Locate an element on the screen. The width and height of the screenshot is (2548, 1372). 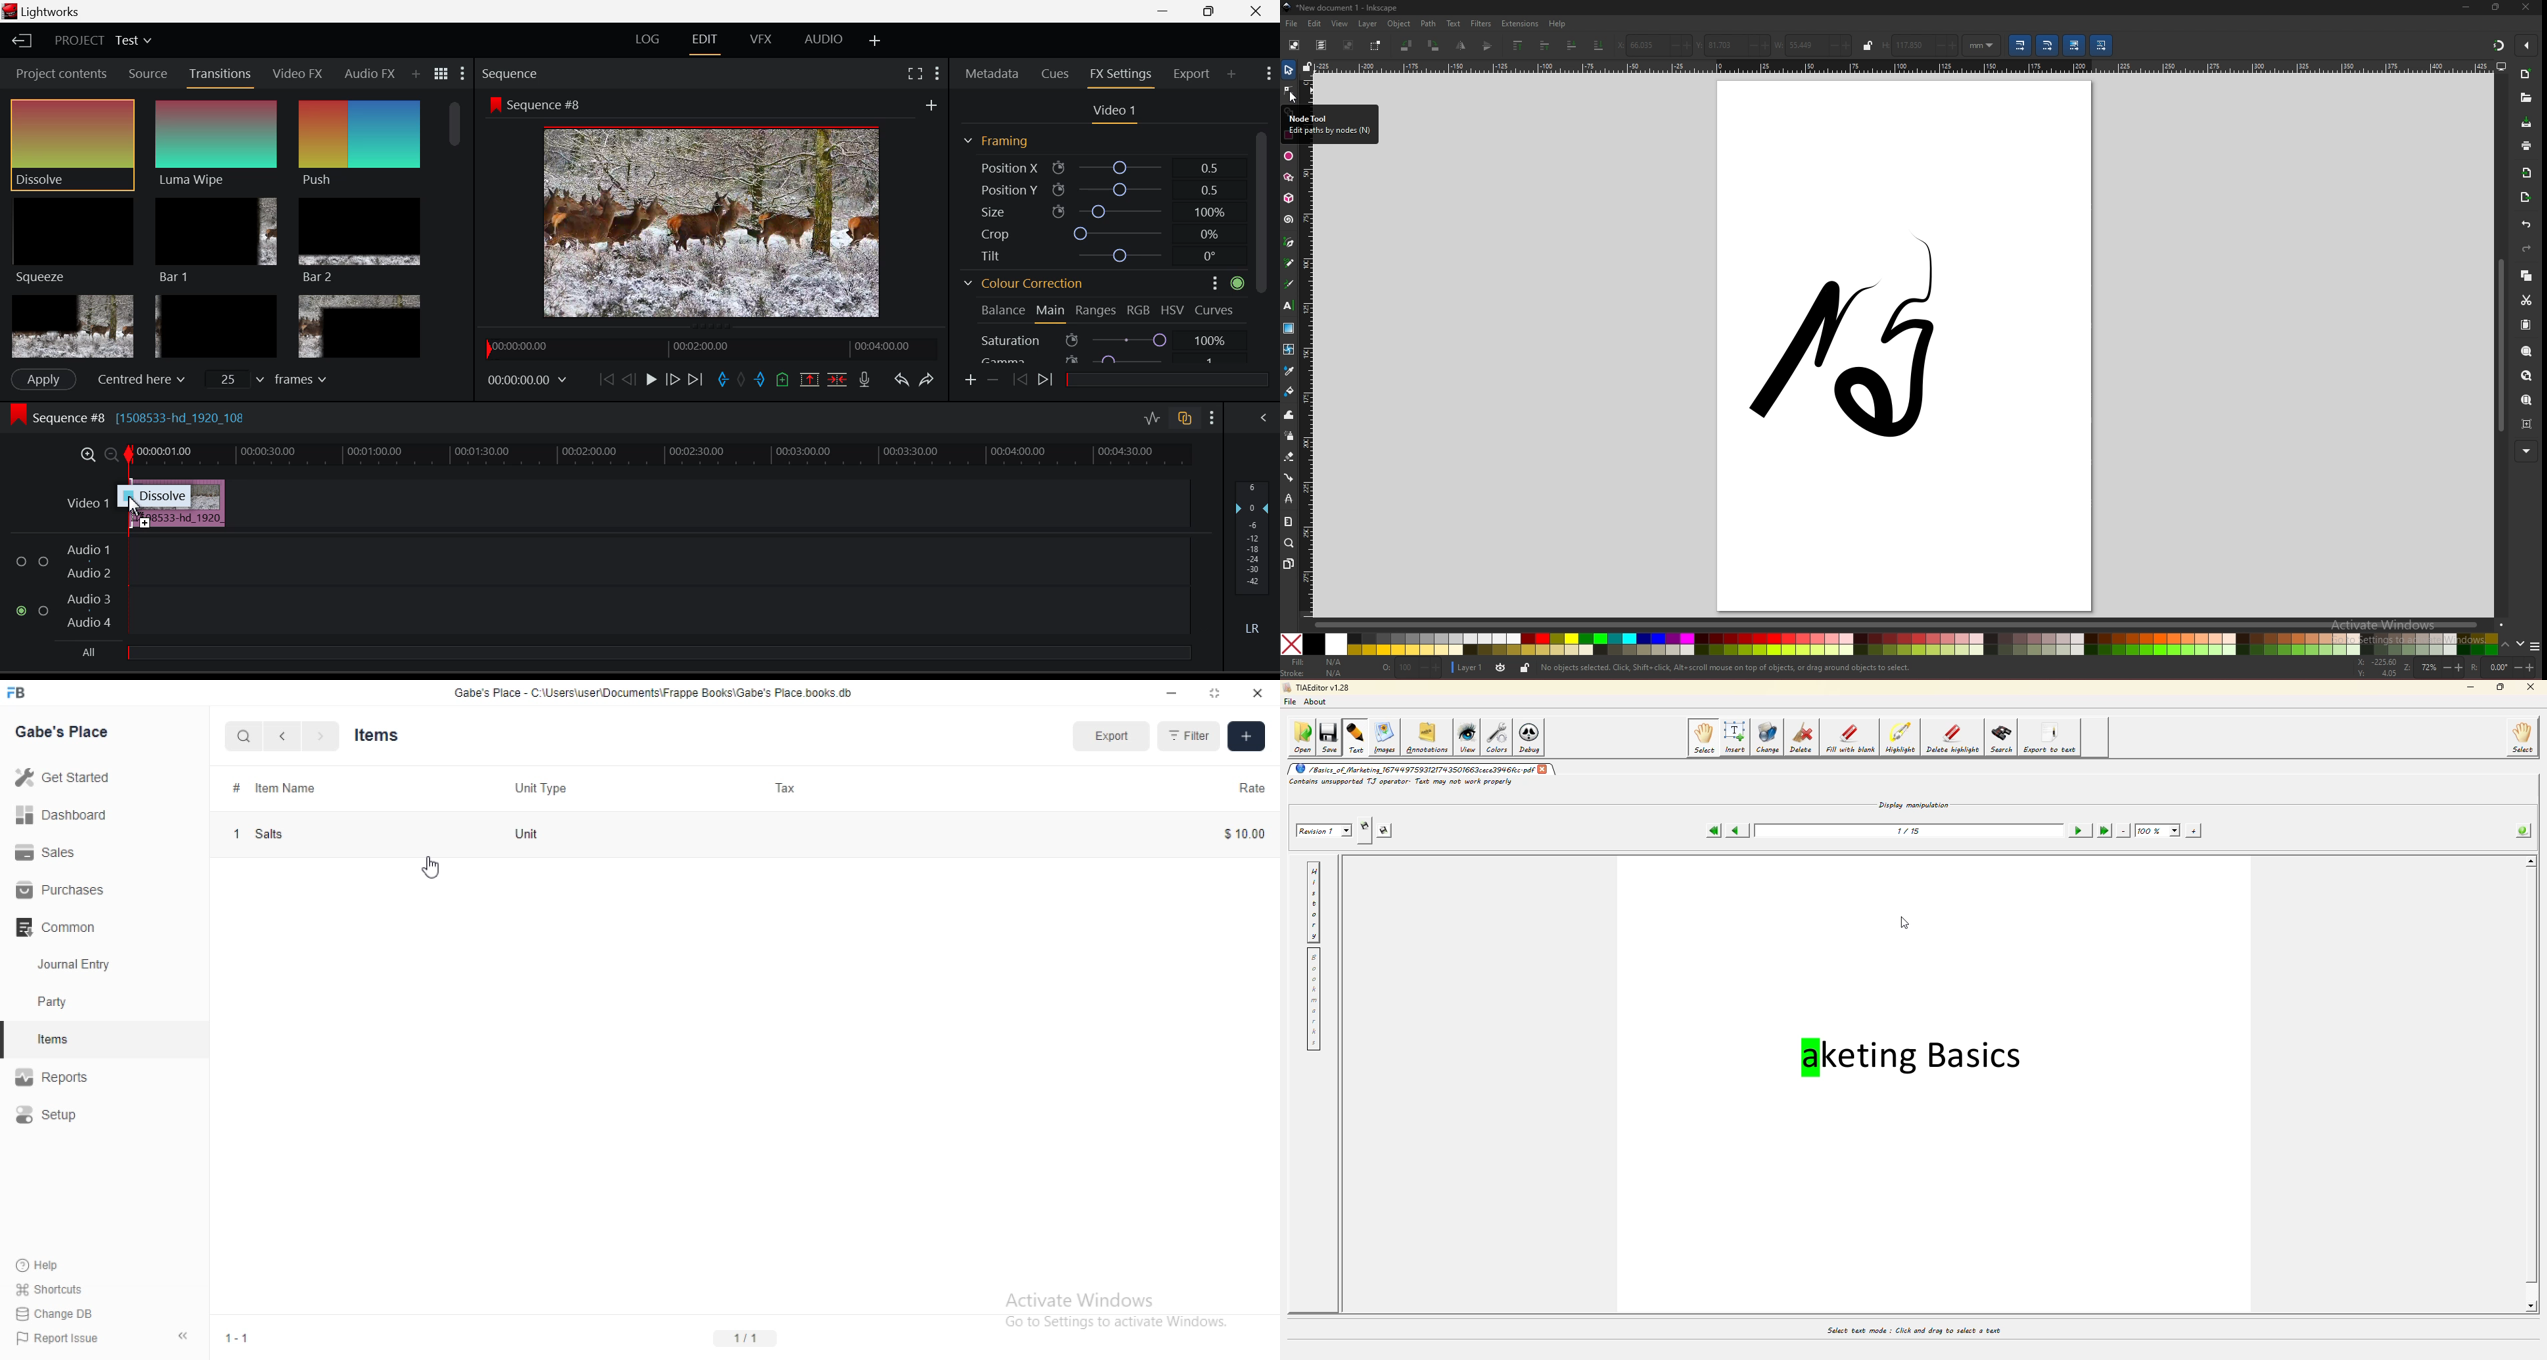
close is located at coordinates (1258, 693).